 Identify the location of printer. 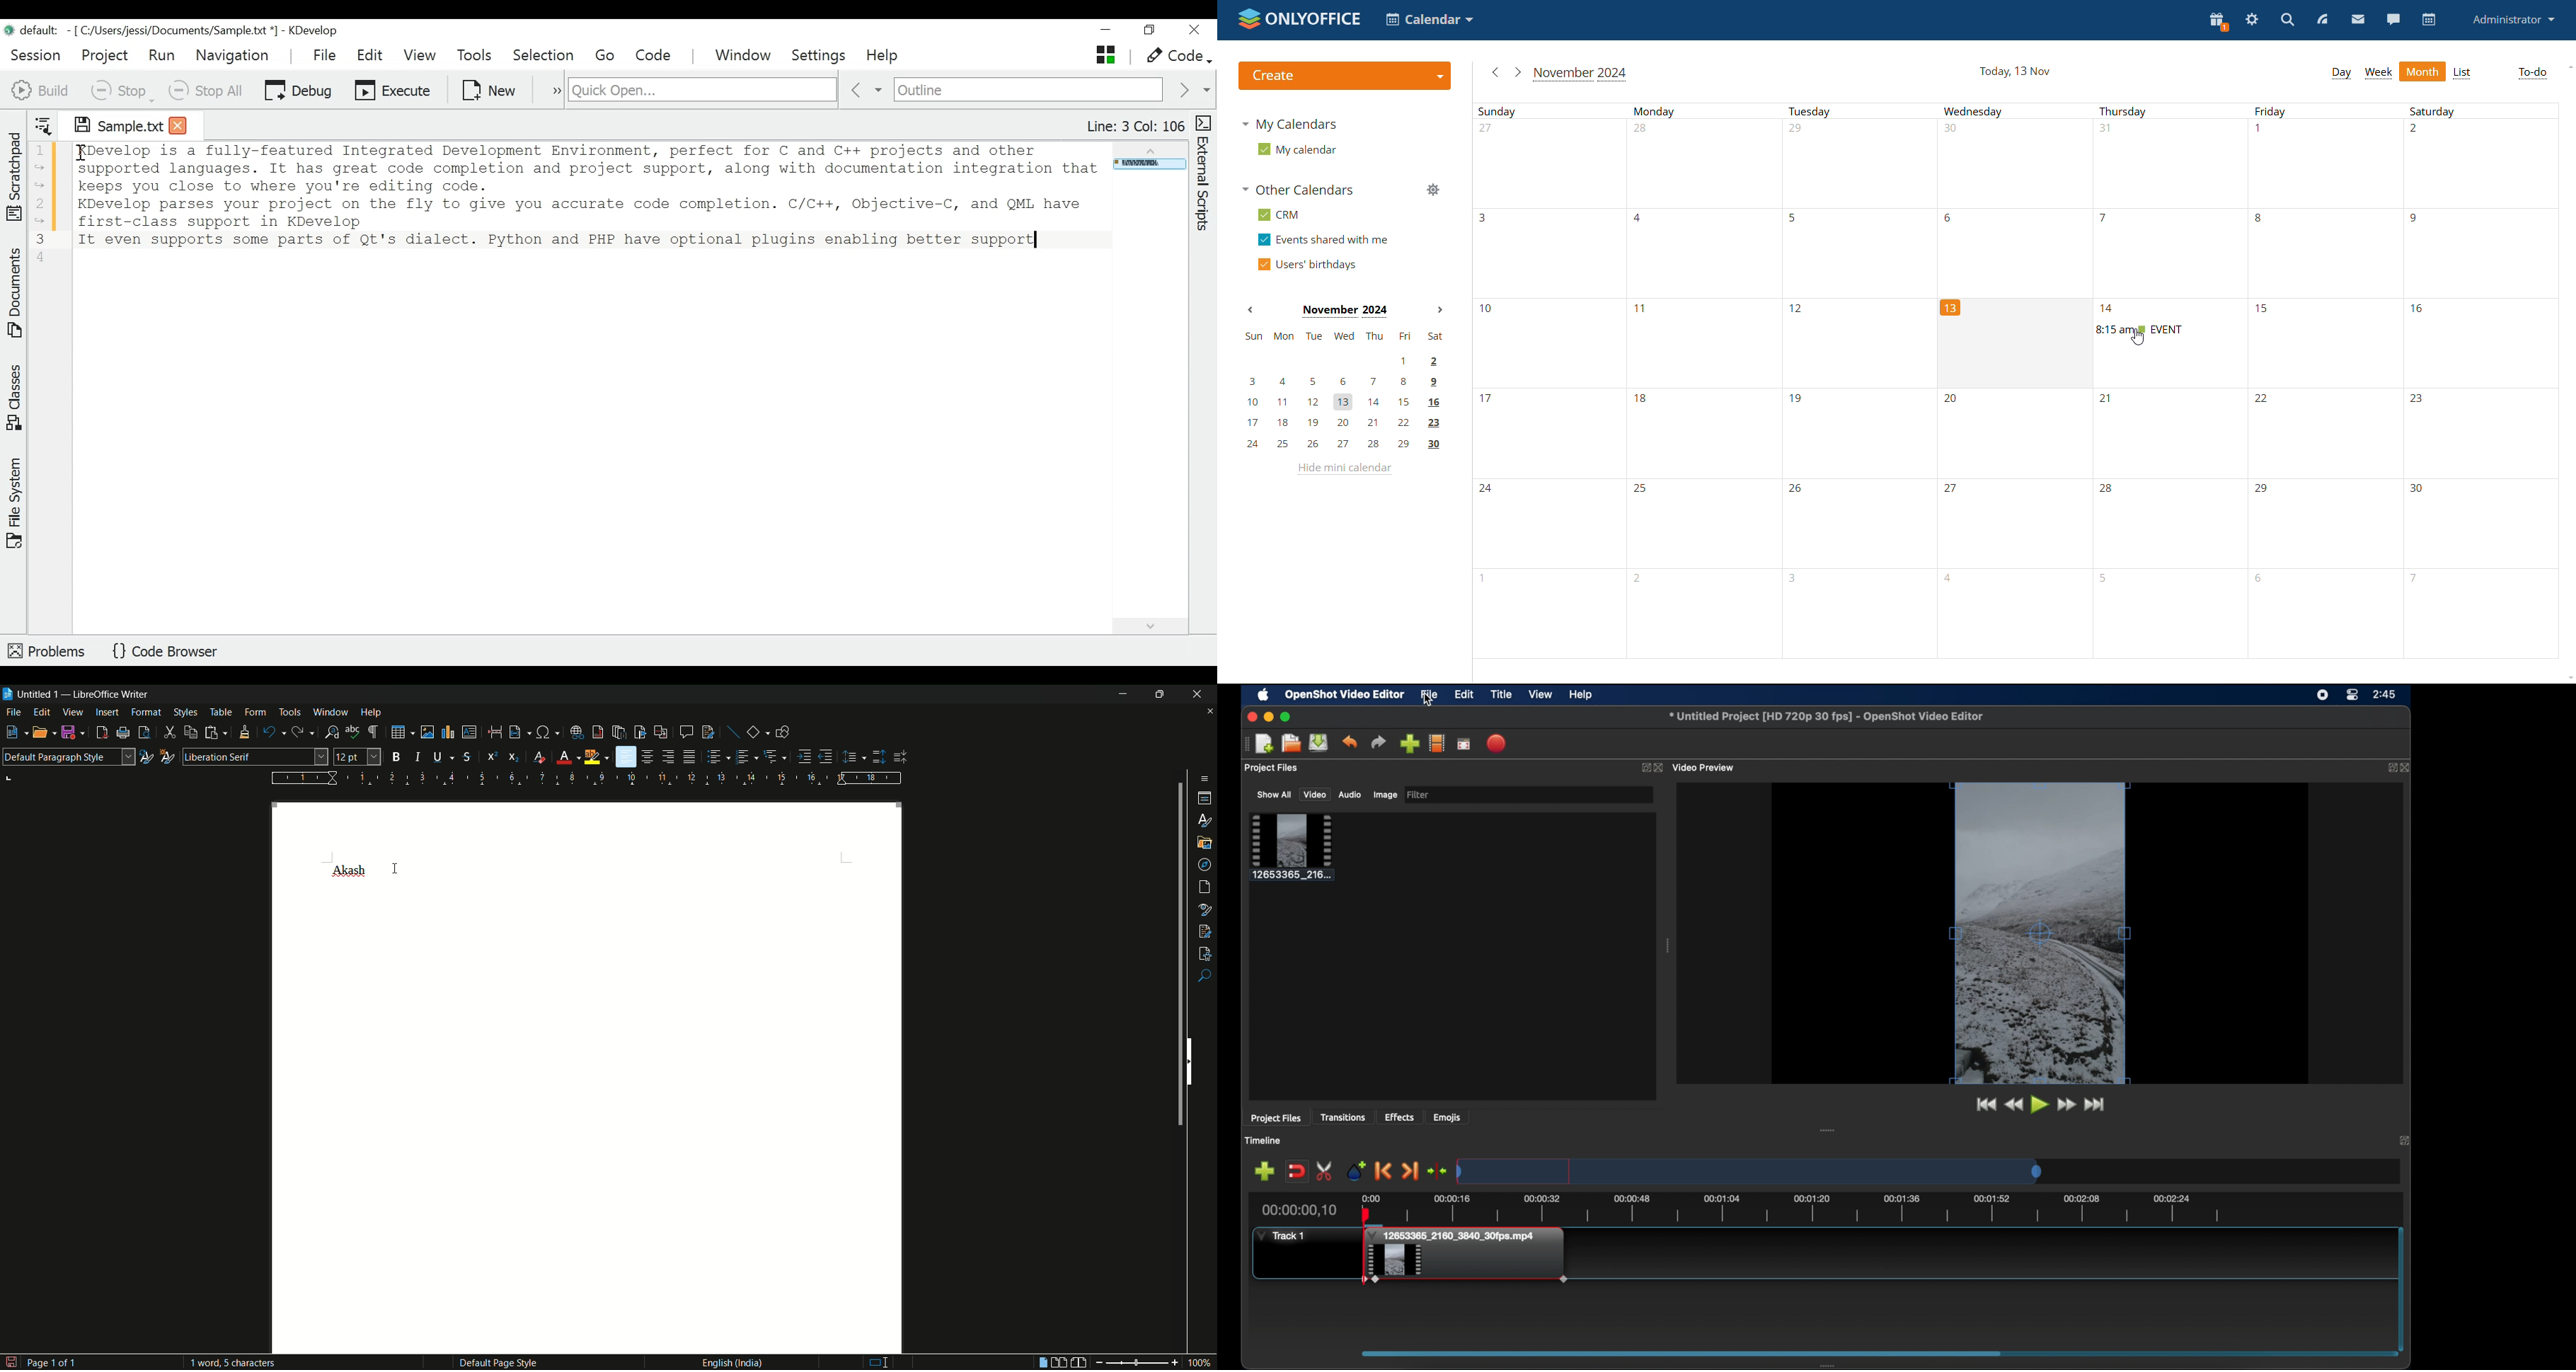
(124, 733).